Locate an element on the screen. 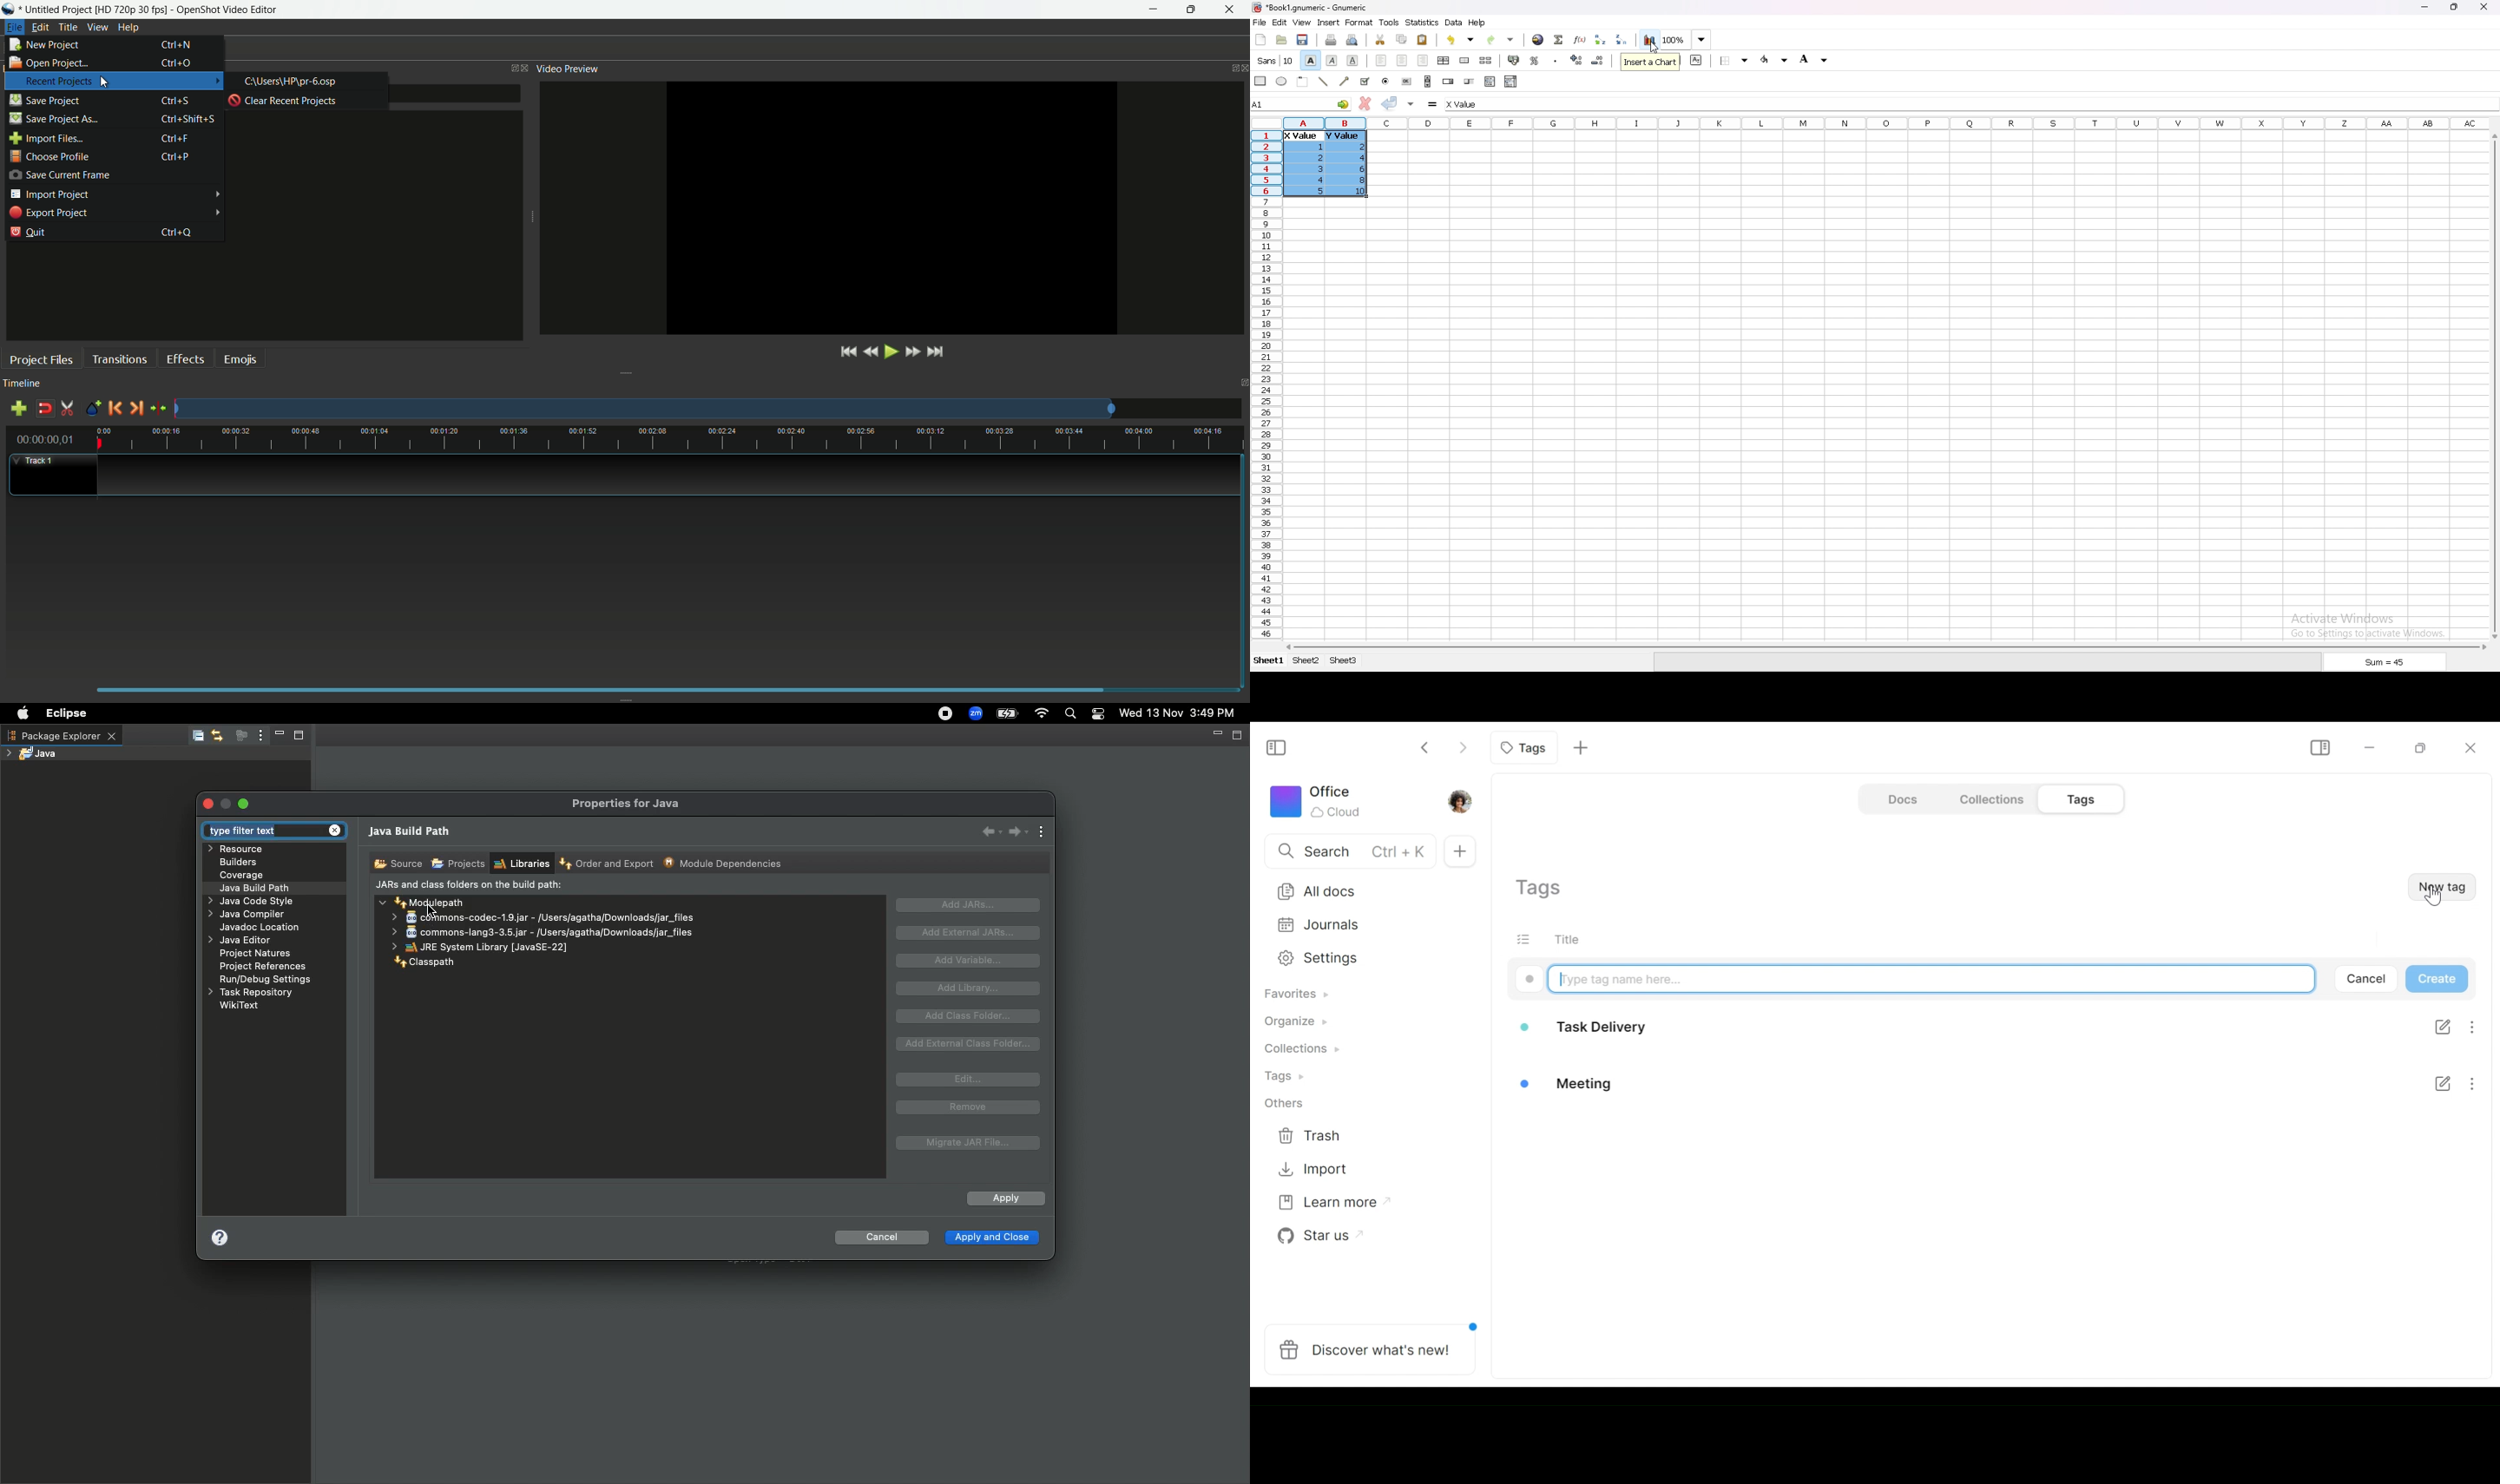 This screenshot has width=2520, height=1484. button is located at coordinates (1406, 81).